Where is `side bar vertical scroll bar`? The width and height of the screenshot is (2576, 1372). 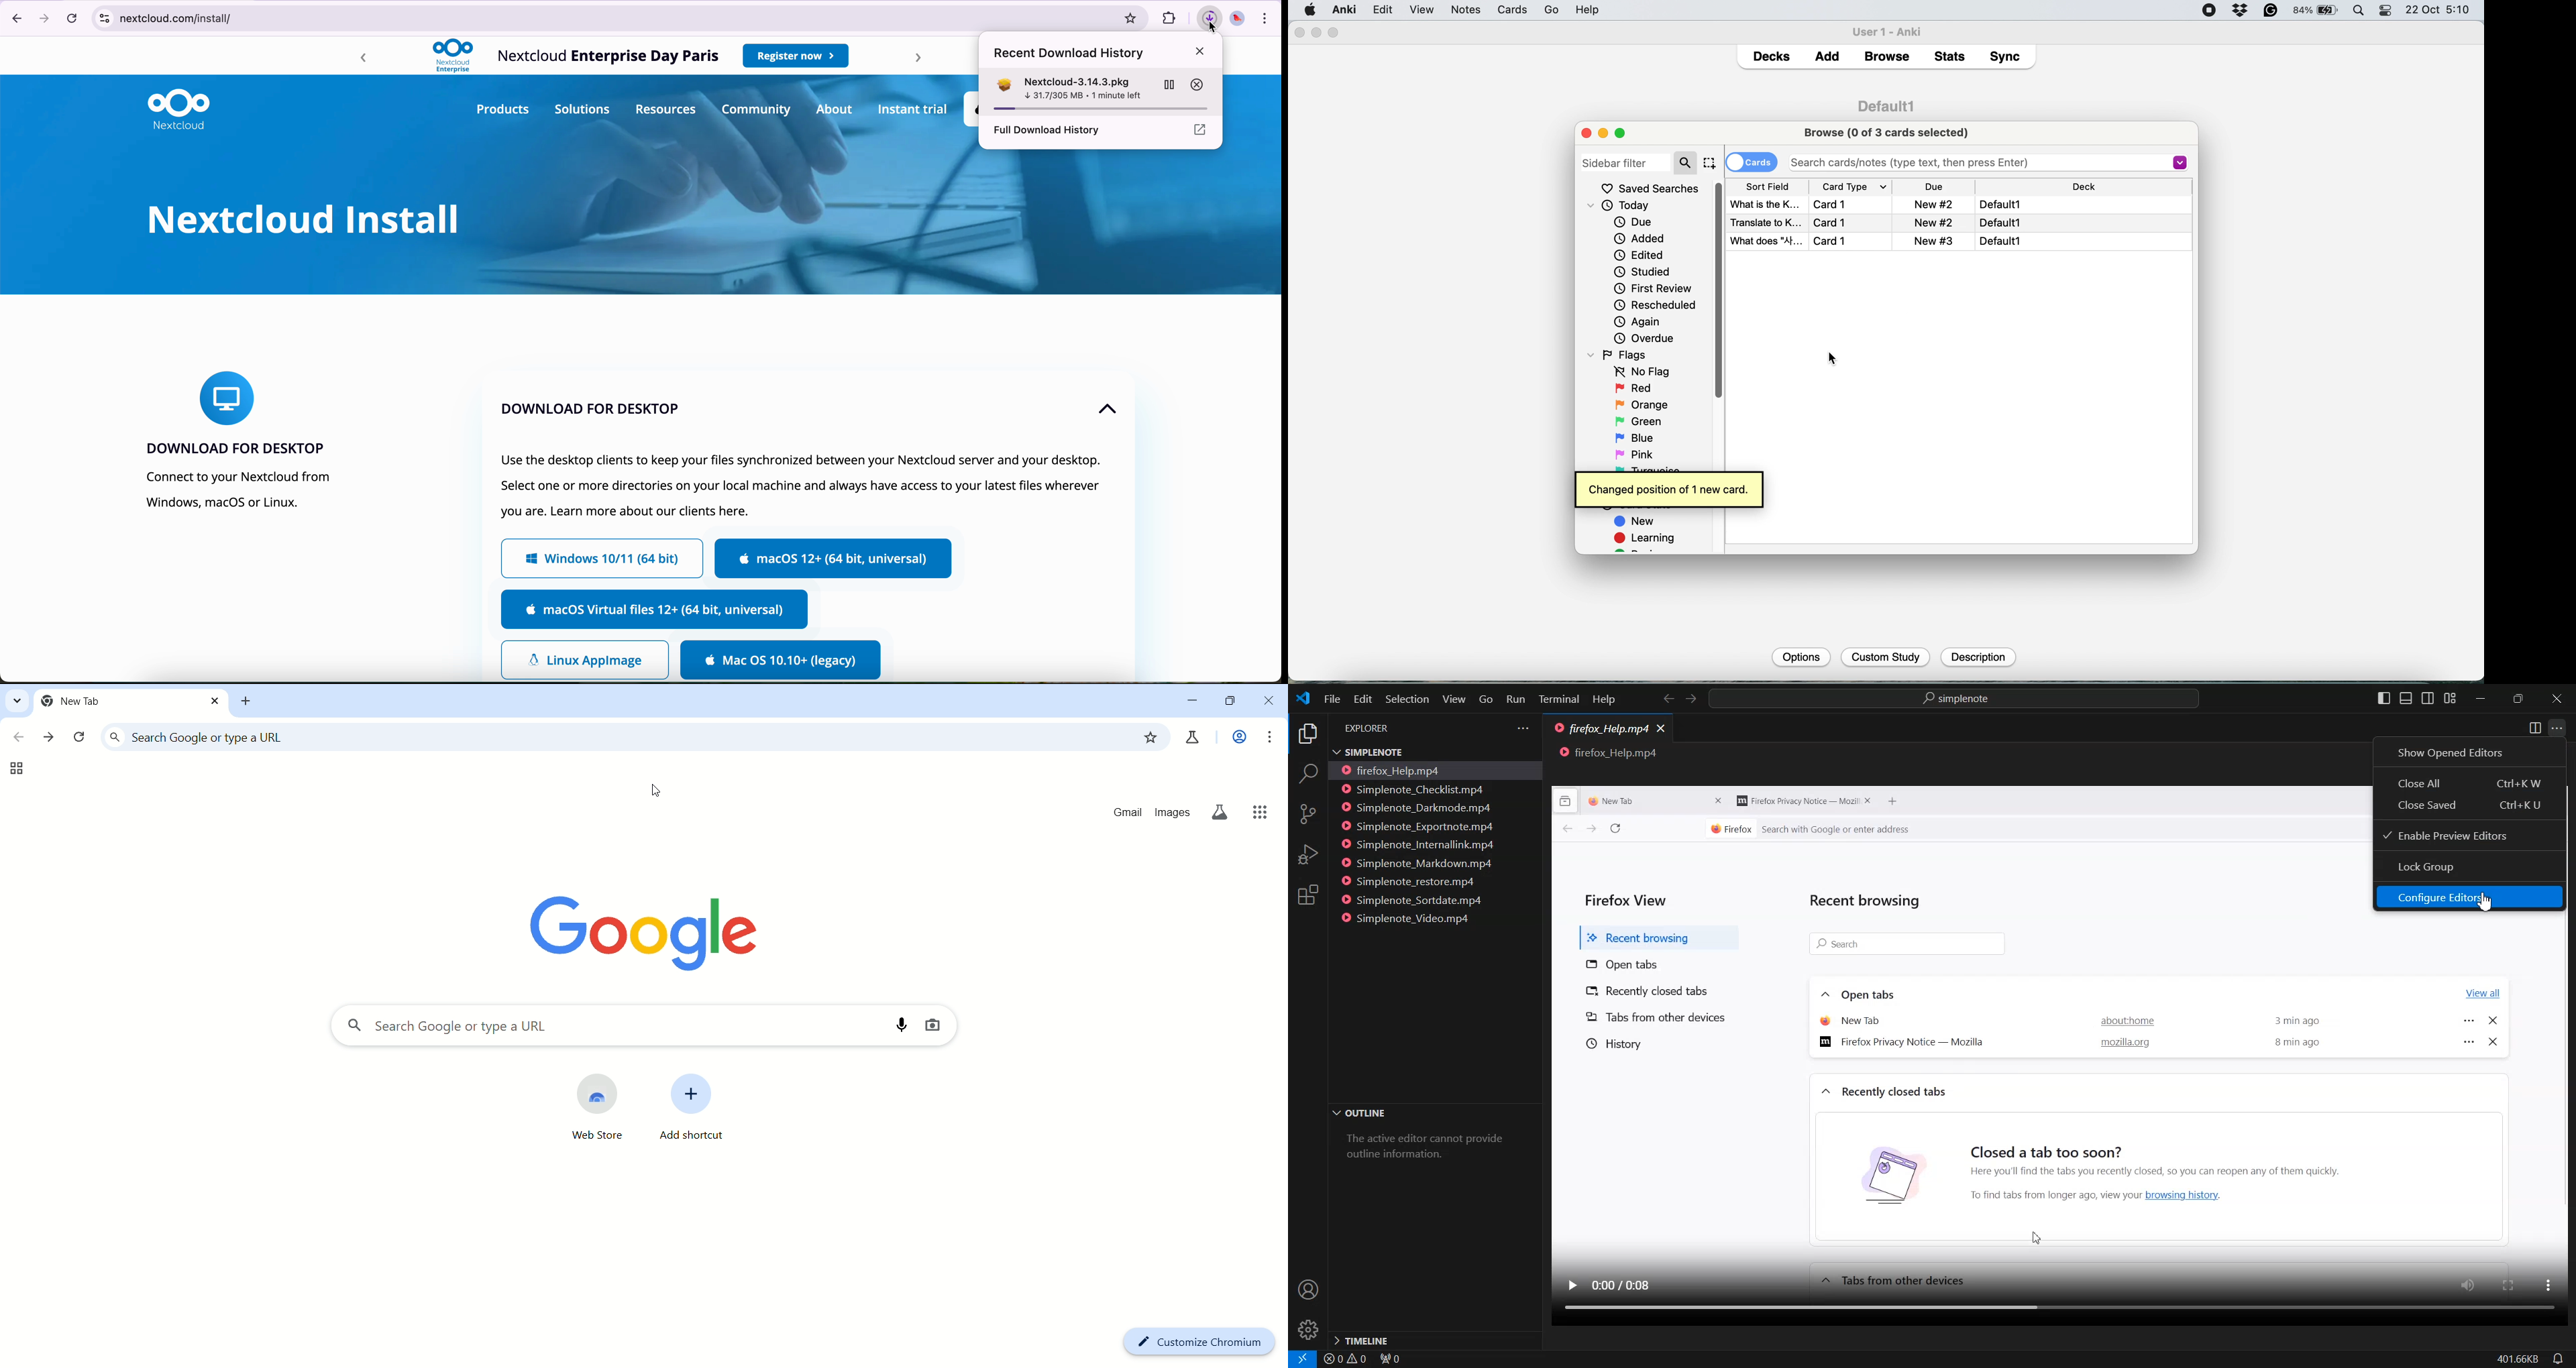 side bar vertical scroll bar is located at coordinates (1695, 292).